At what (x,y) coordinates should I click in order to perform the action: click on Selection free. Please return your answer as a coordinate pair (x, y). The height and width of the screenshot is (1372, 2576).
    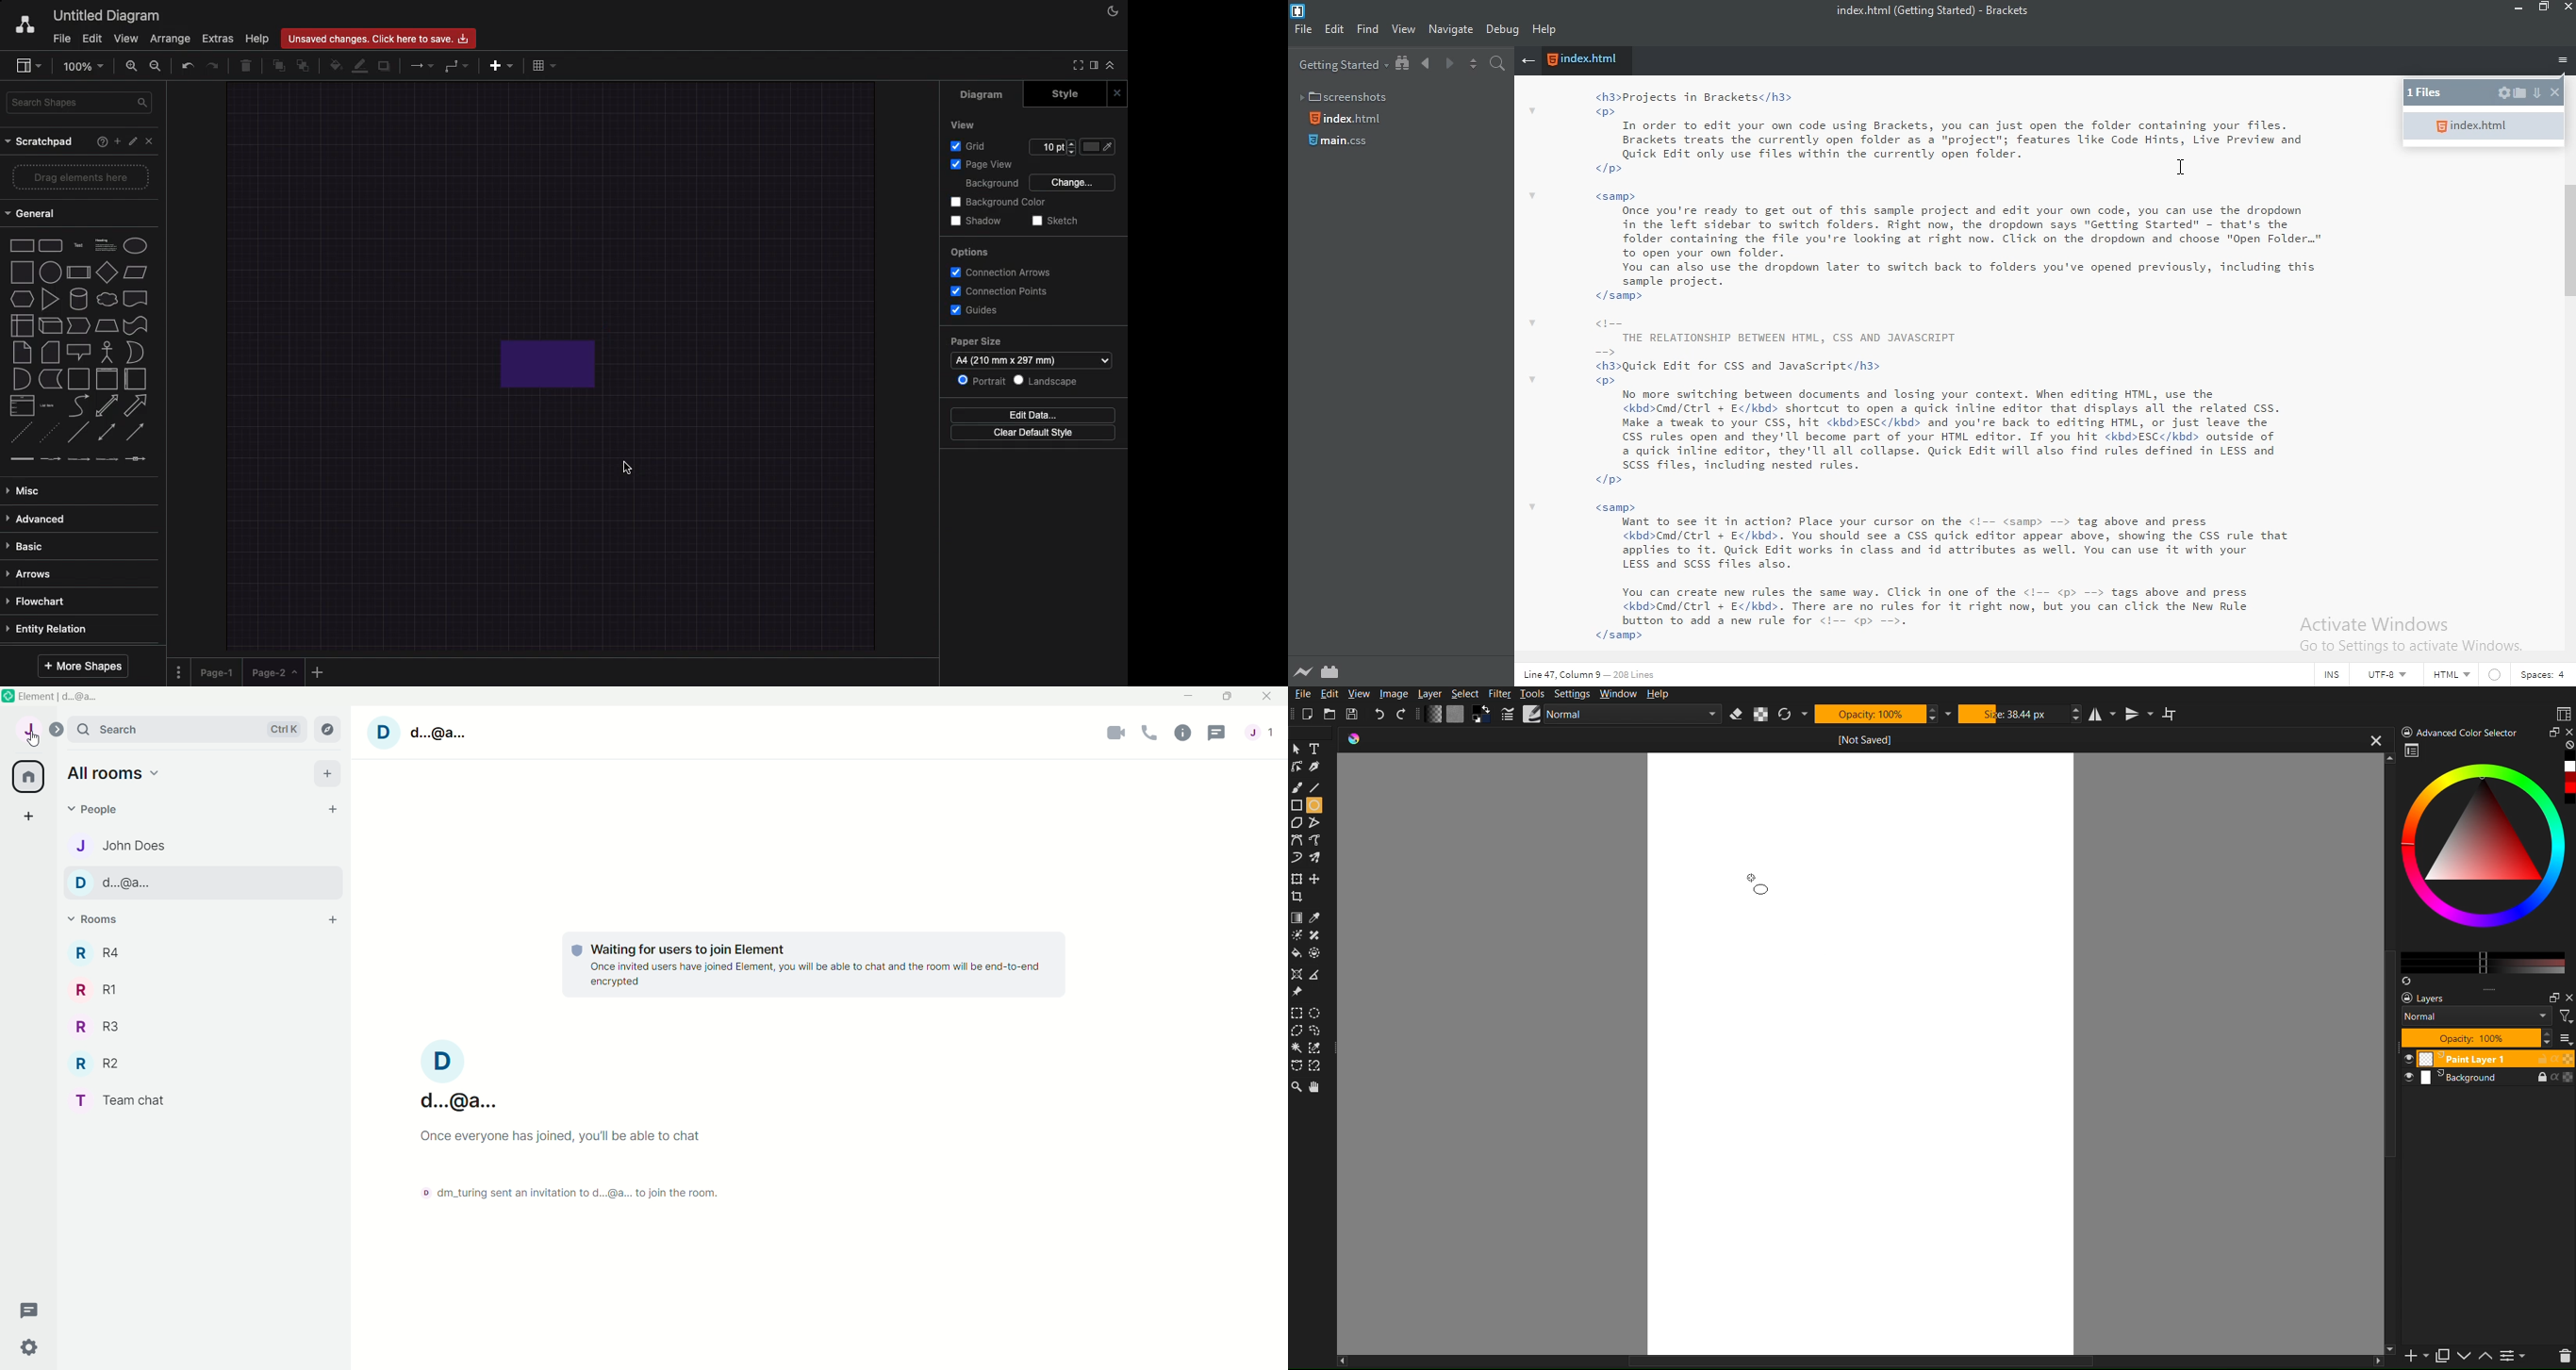
    Looking at the image, I should click on (1316, 1031).